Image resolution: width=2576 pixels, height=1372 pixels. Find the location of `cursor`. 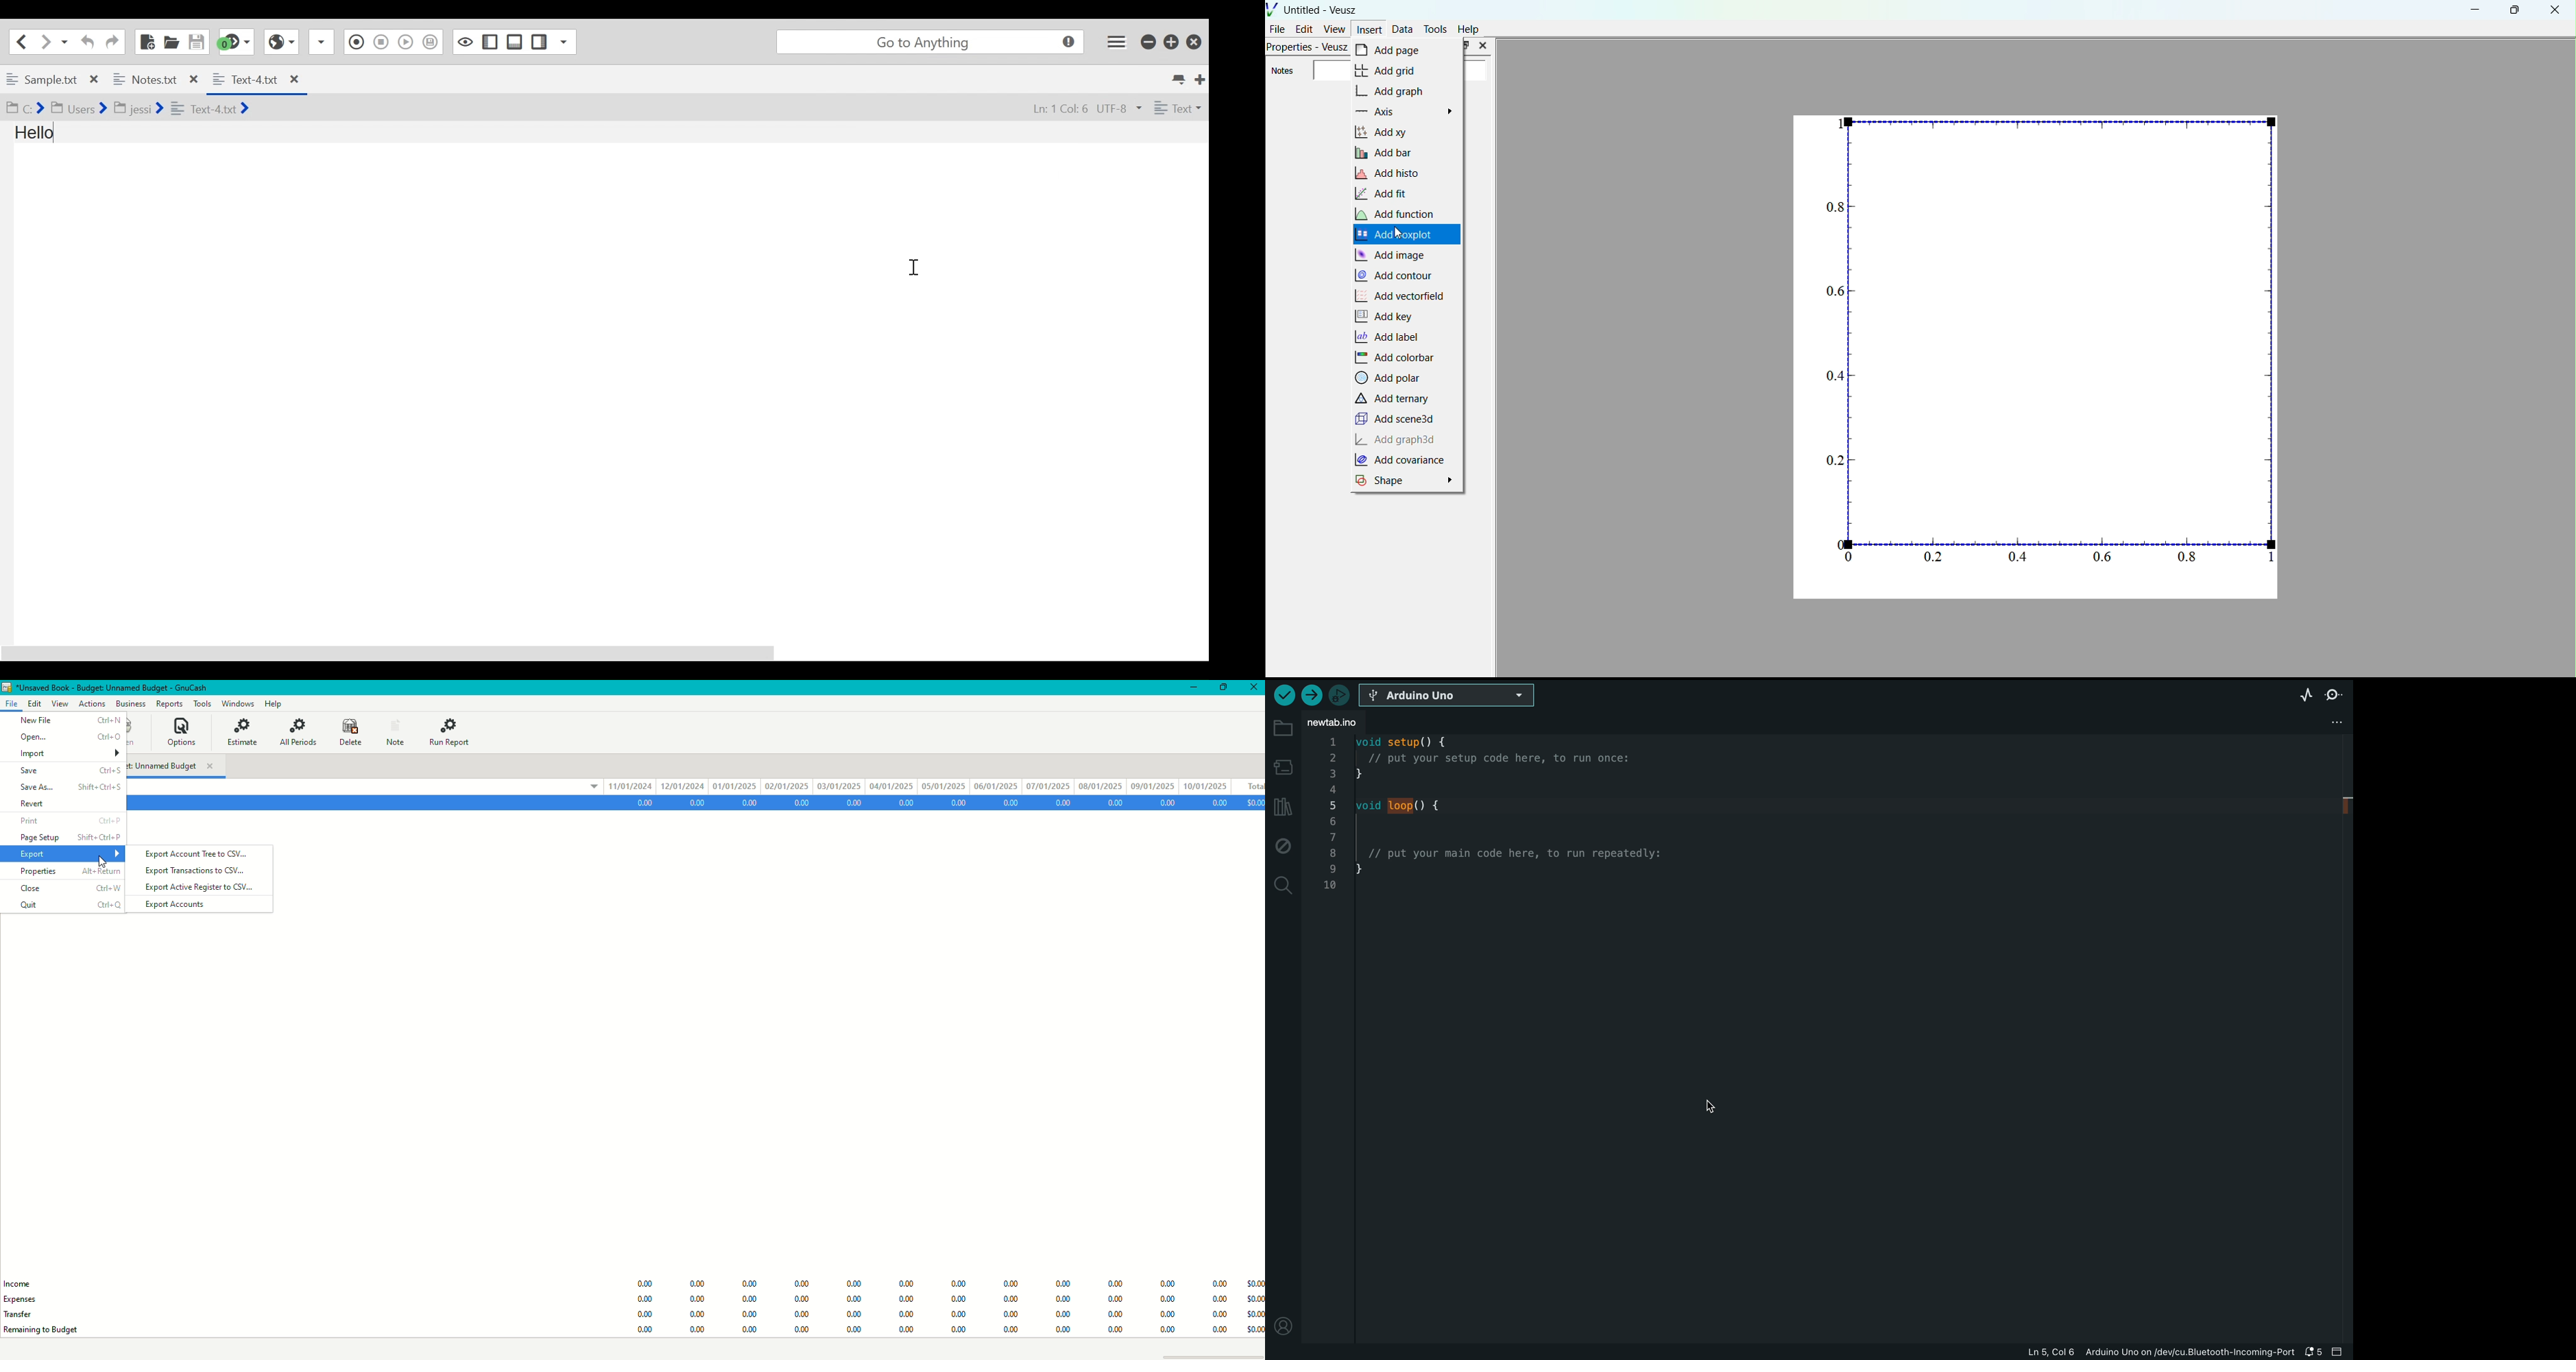

cursor is located at coordinates (103, 858).